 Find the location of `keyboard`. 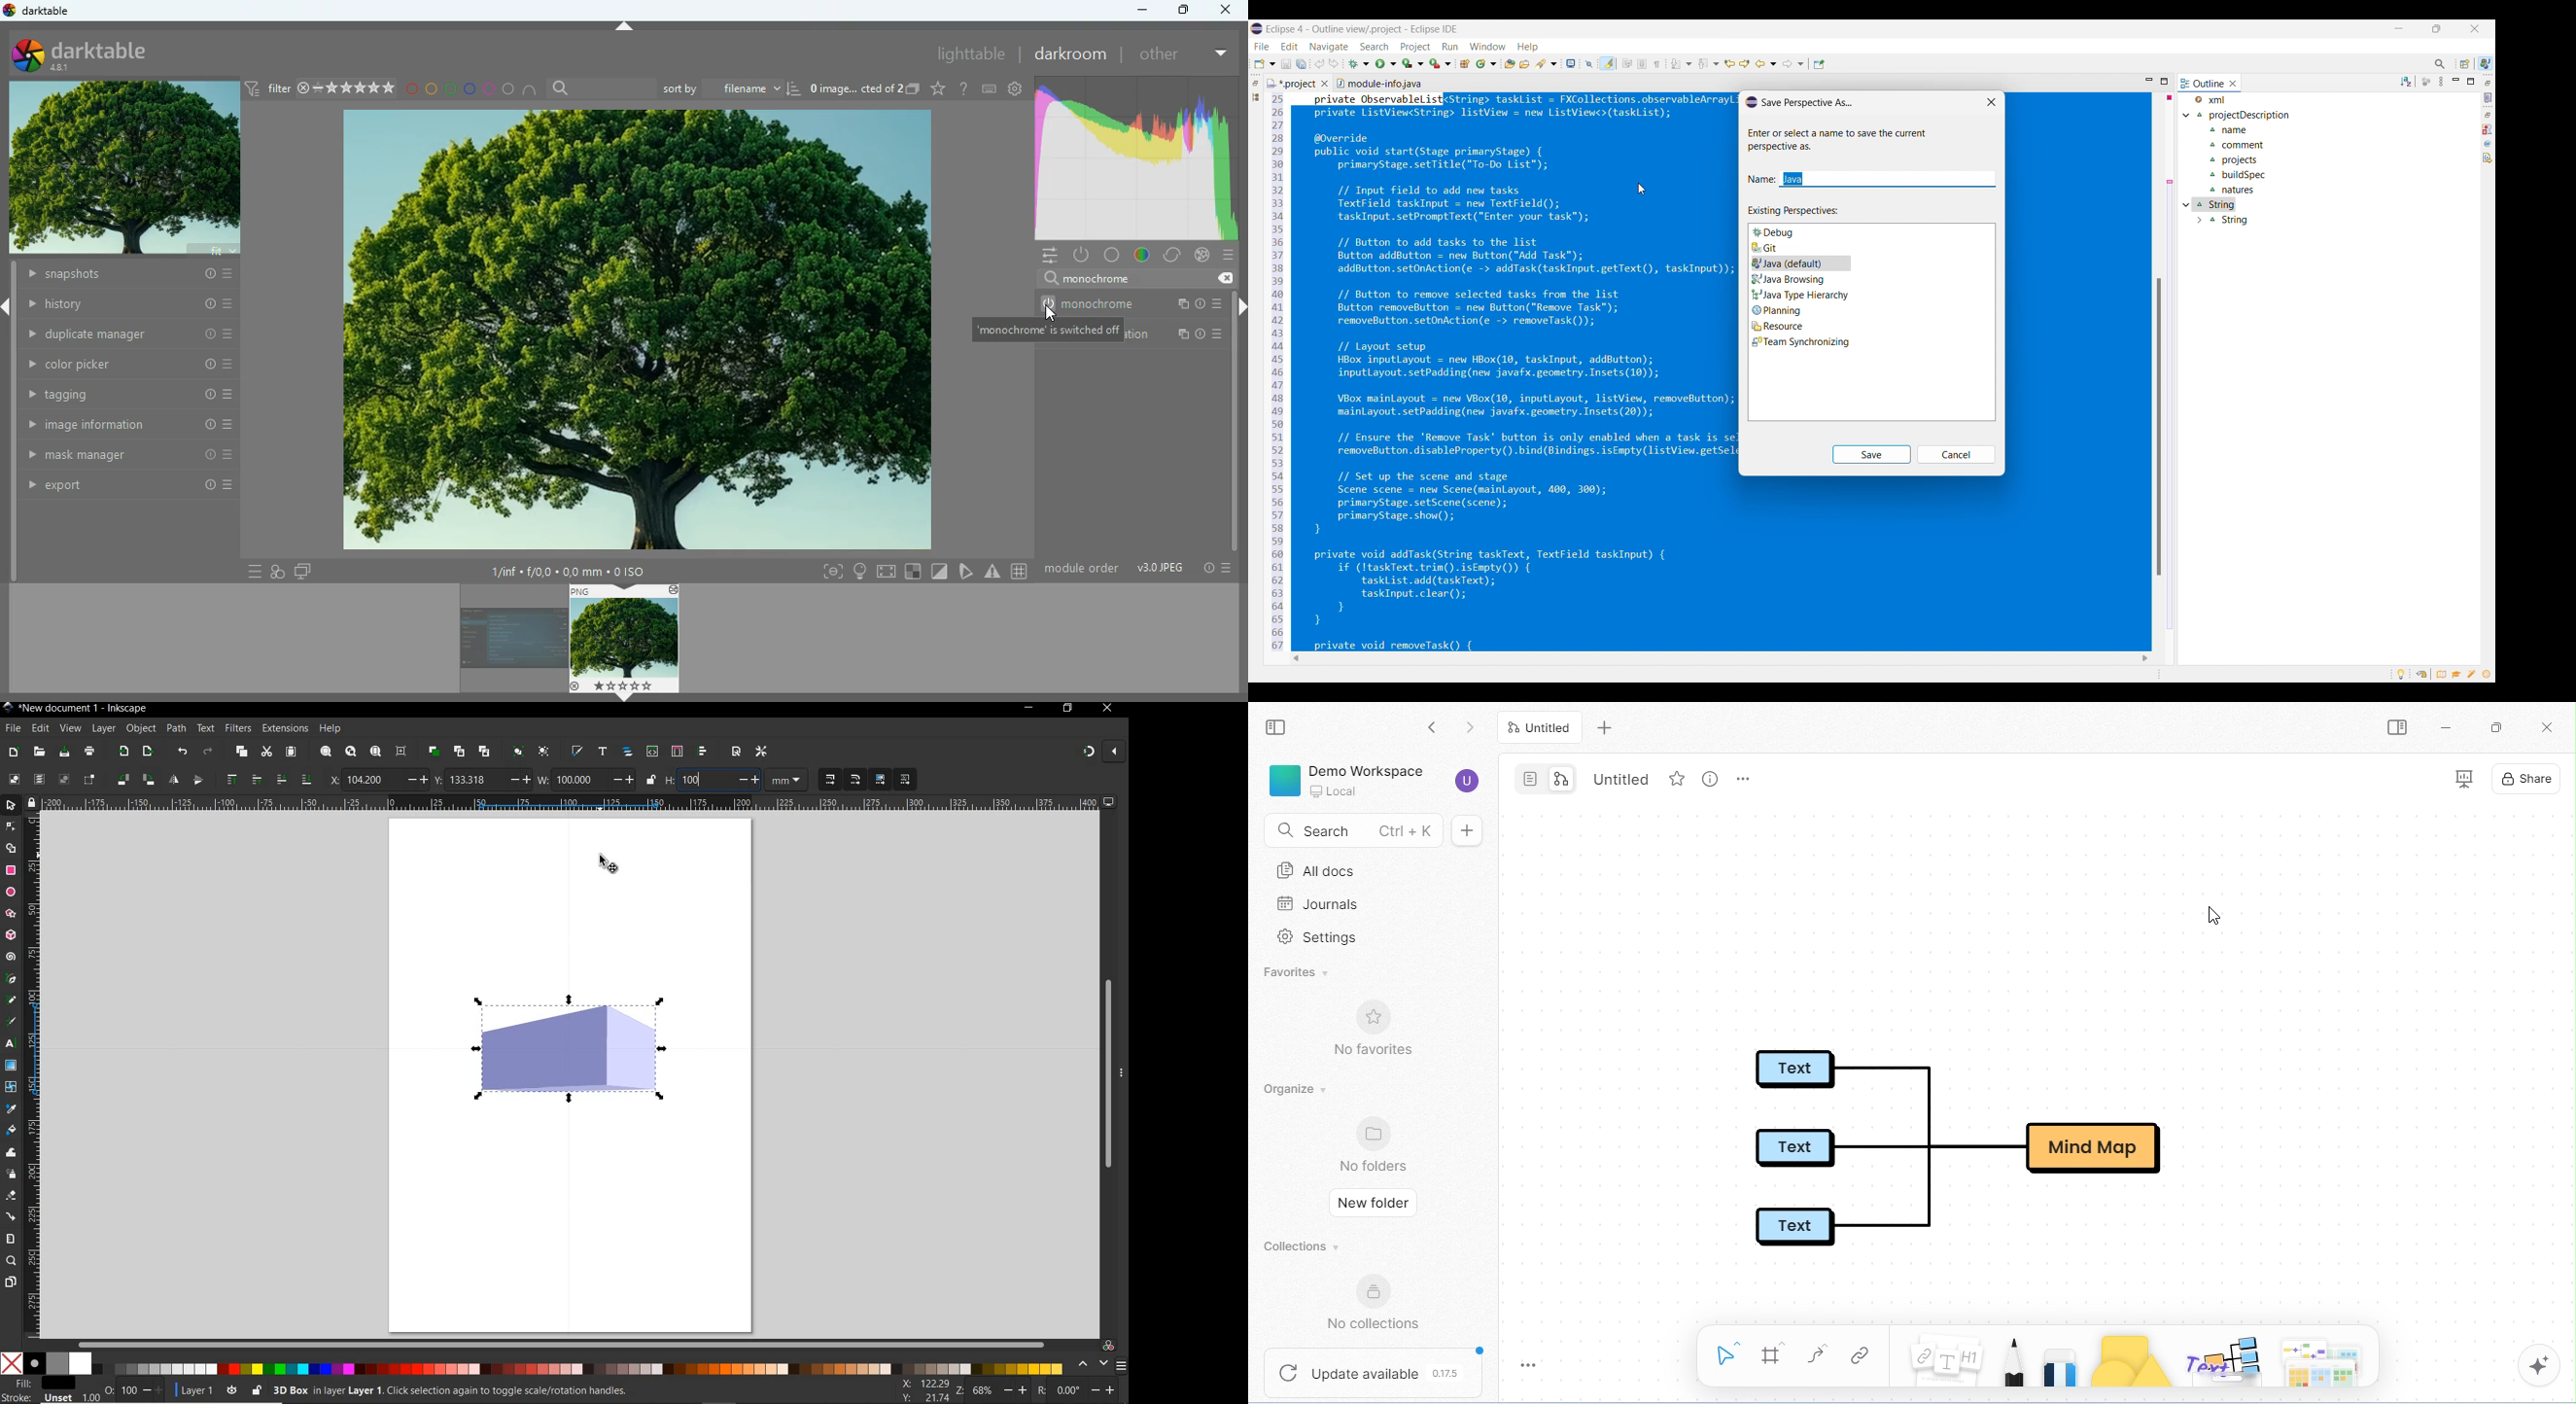

keyboard is located at coordinates (989, 90).